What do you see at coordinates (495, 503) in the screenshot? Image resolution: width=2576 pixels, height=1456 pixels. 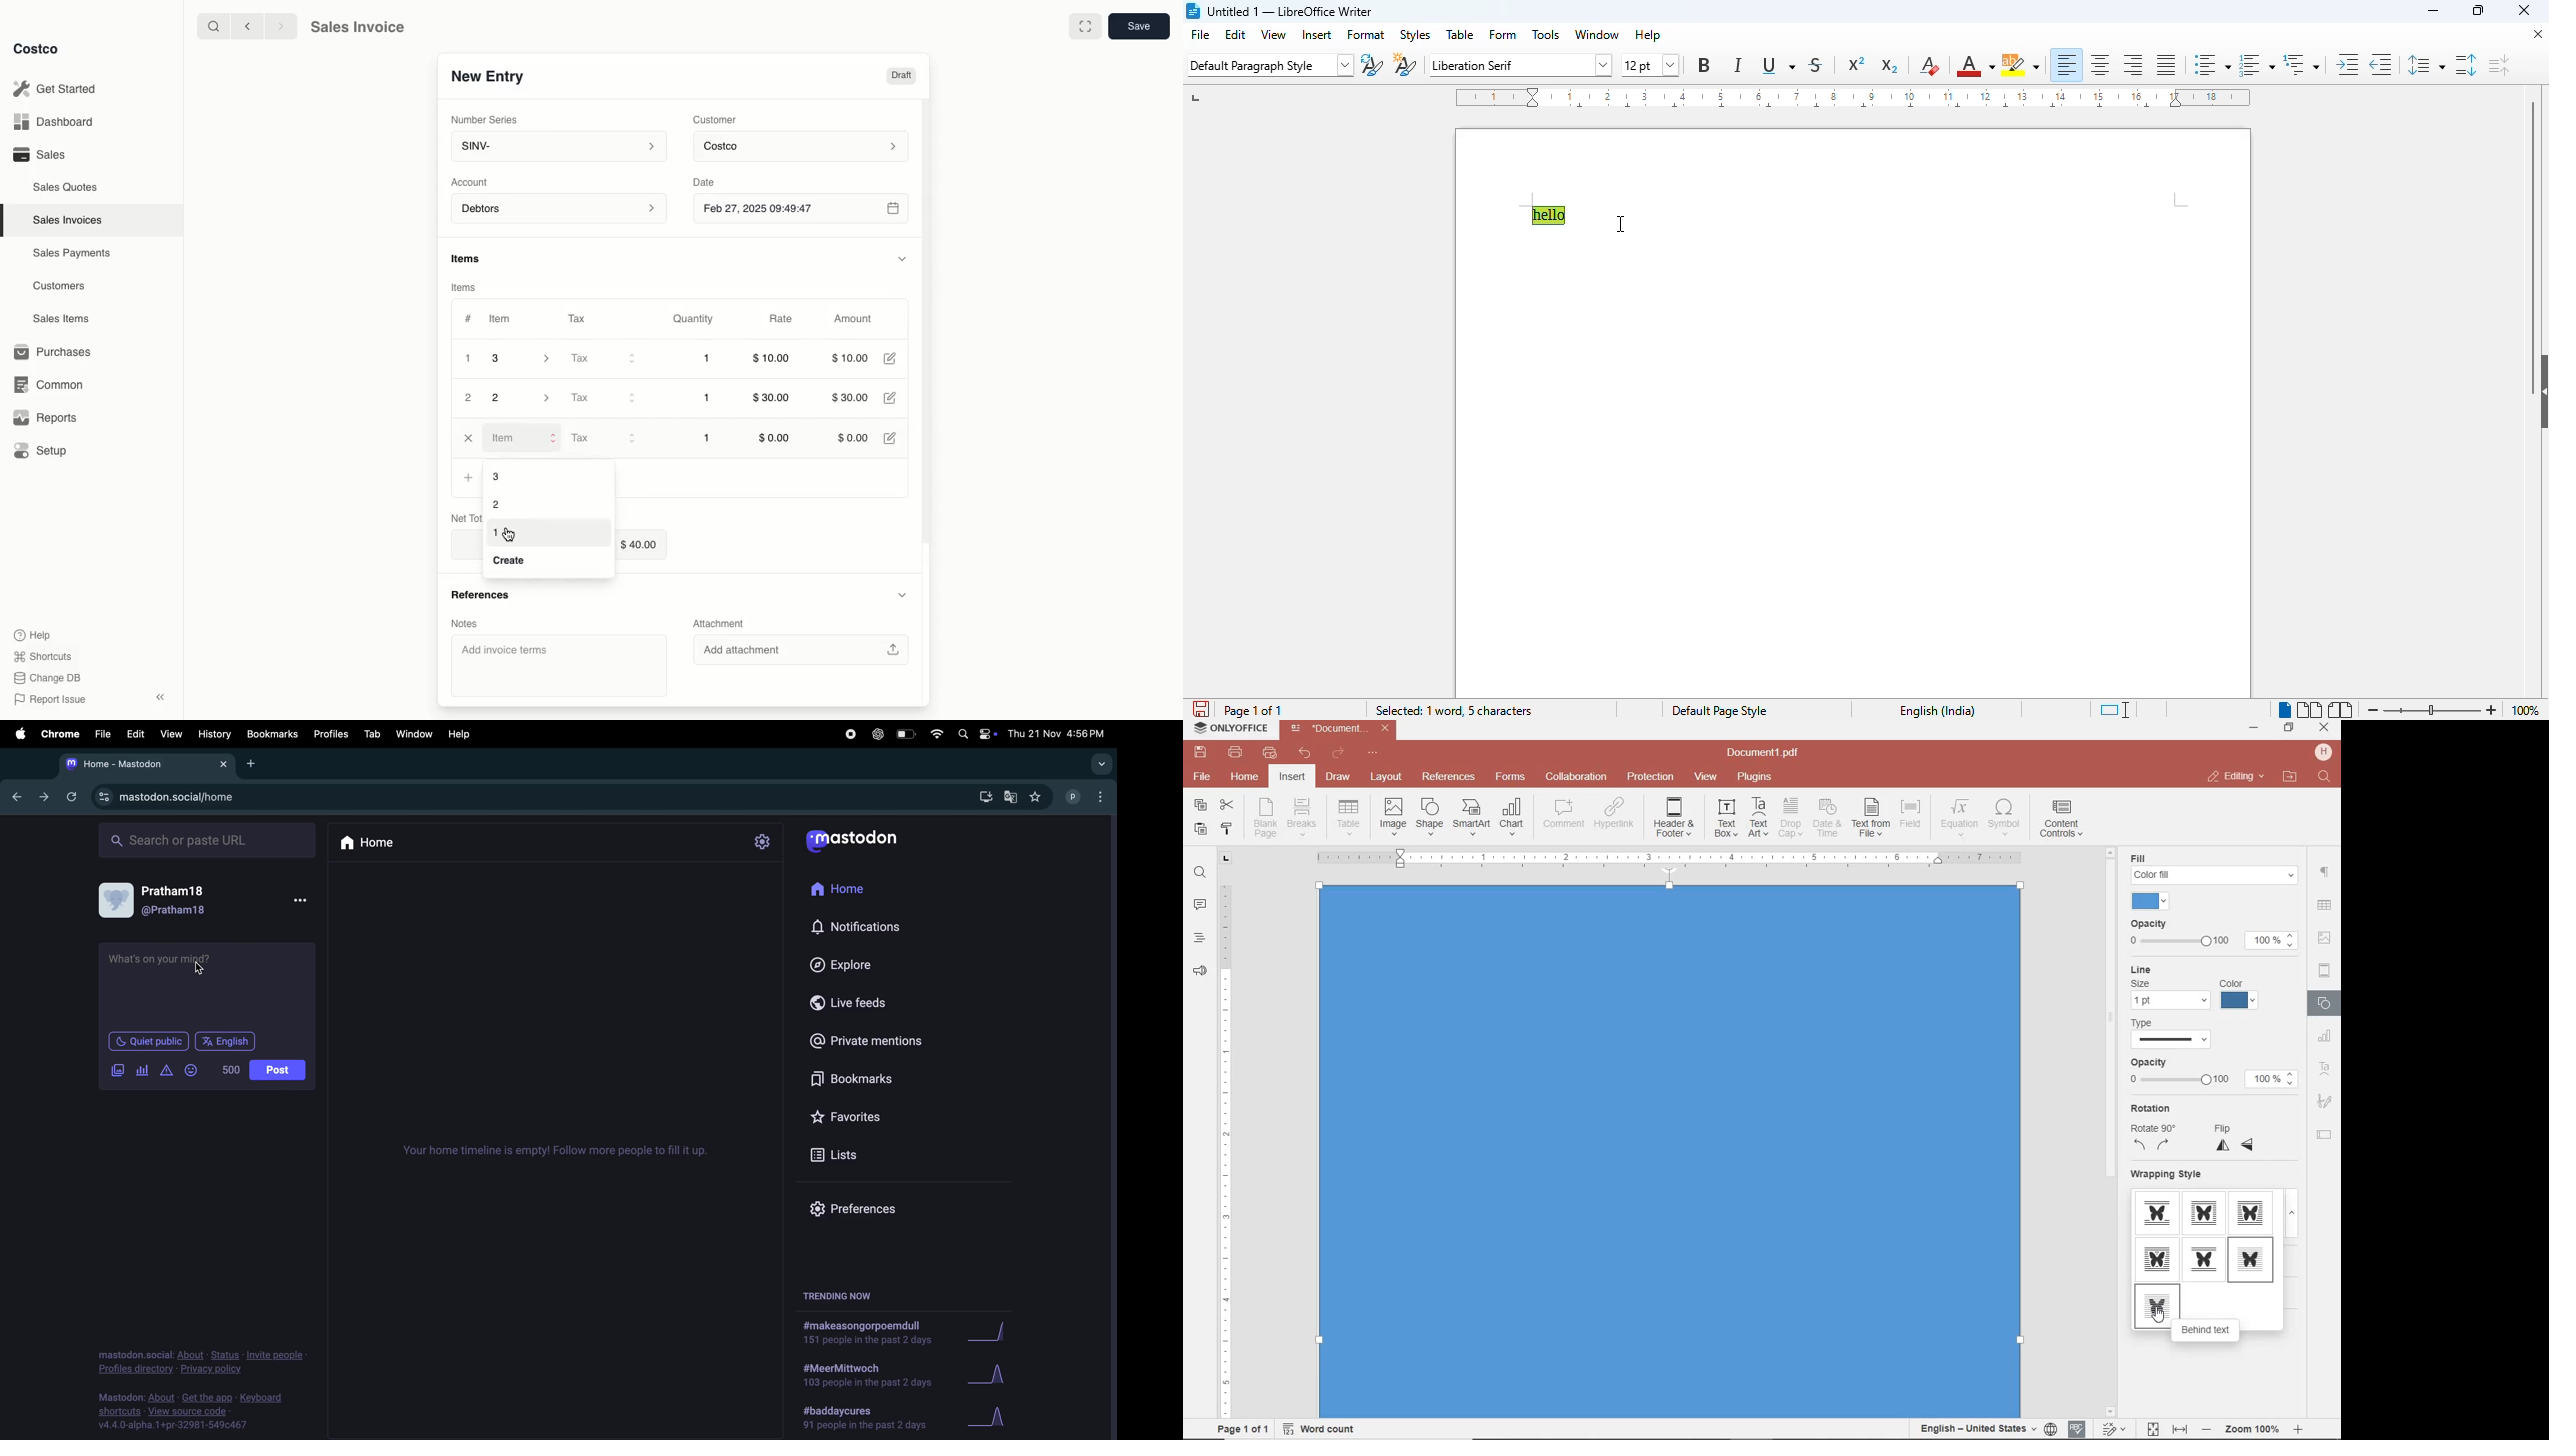 I see `2` at bounding box center [495, 503].